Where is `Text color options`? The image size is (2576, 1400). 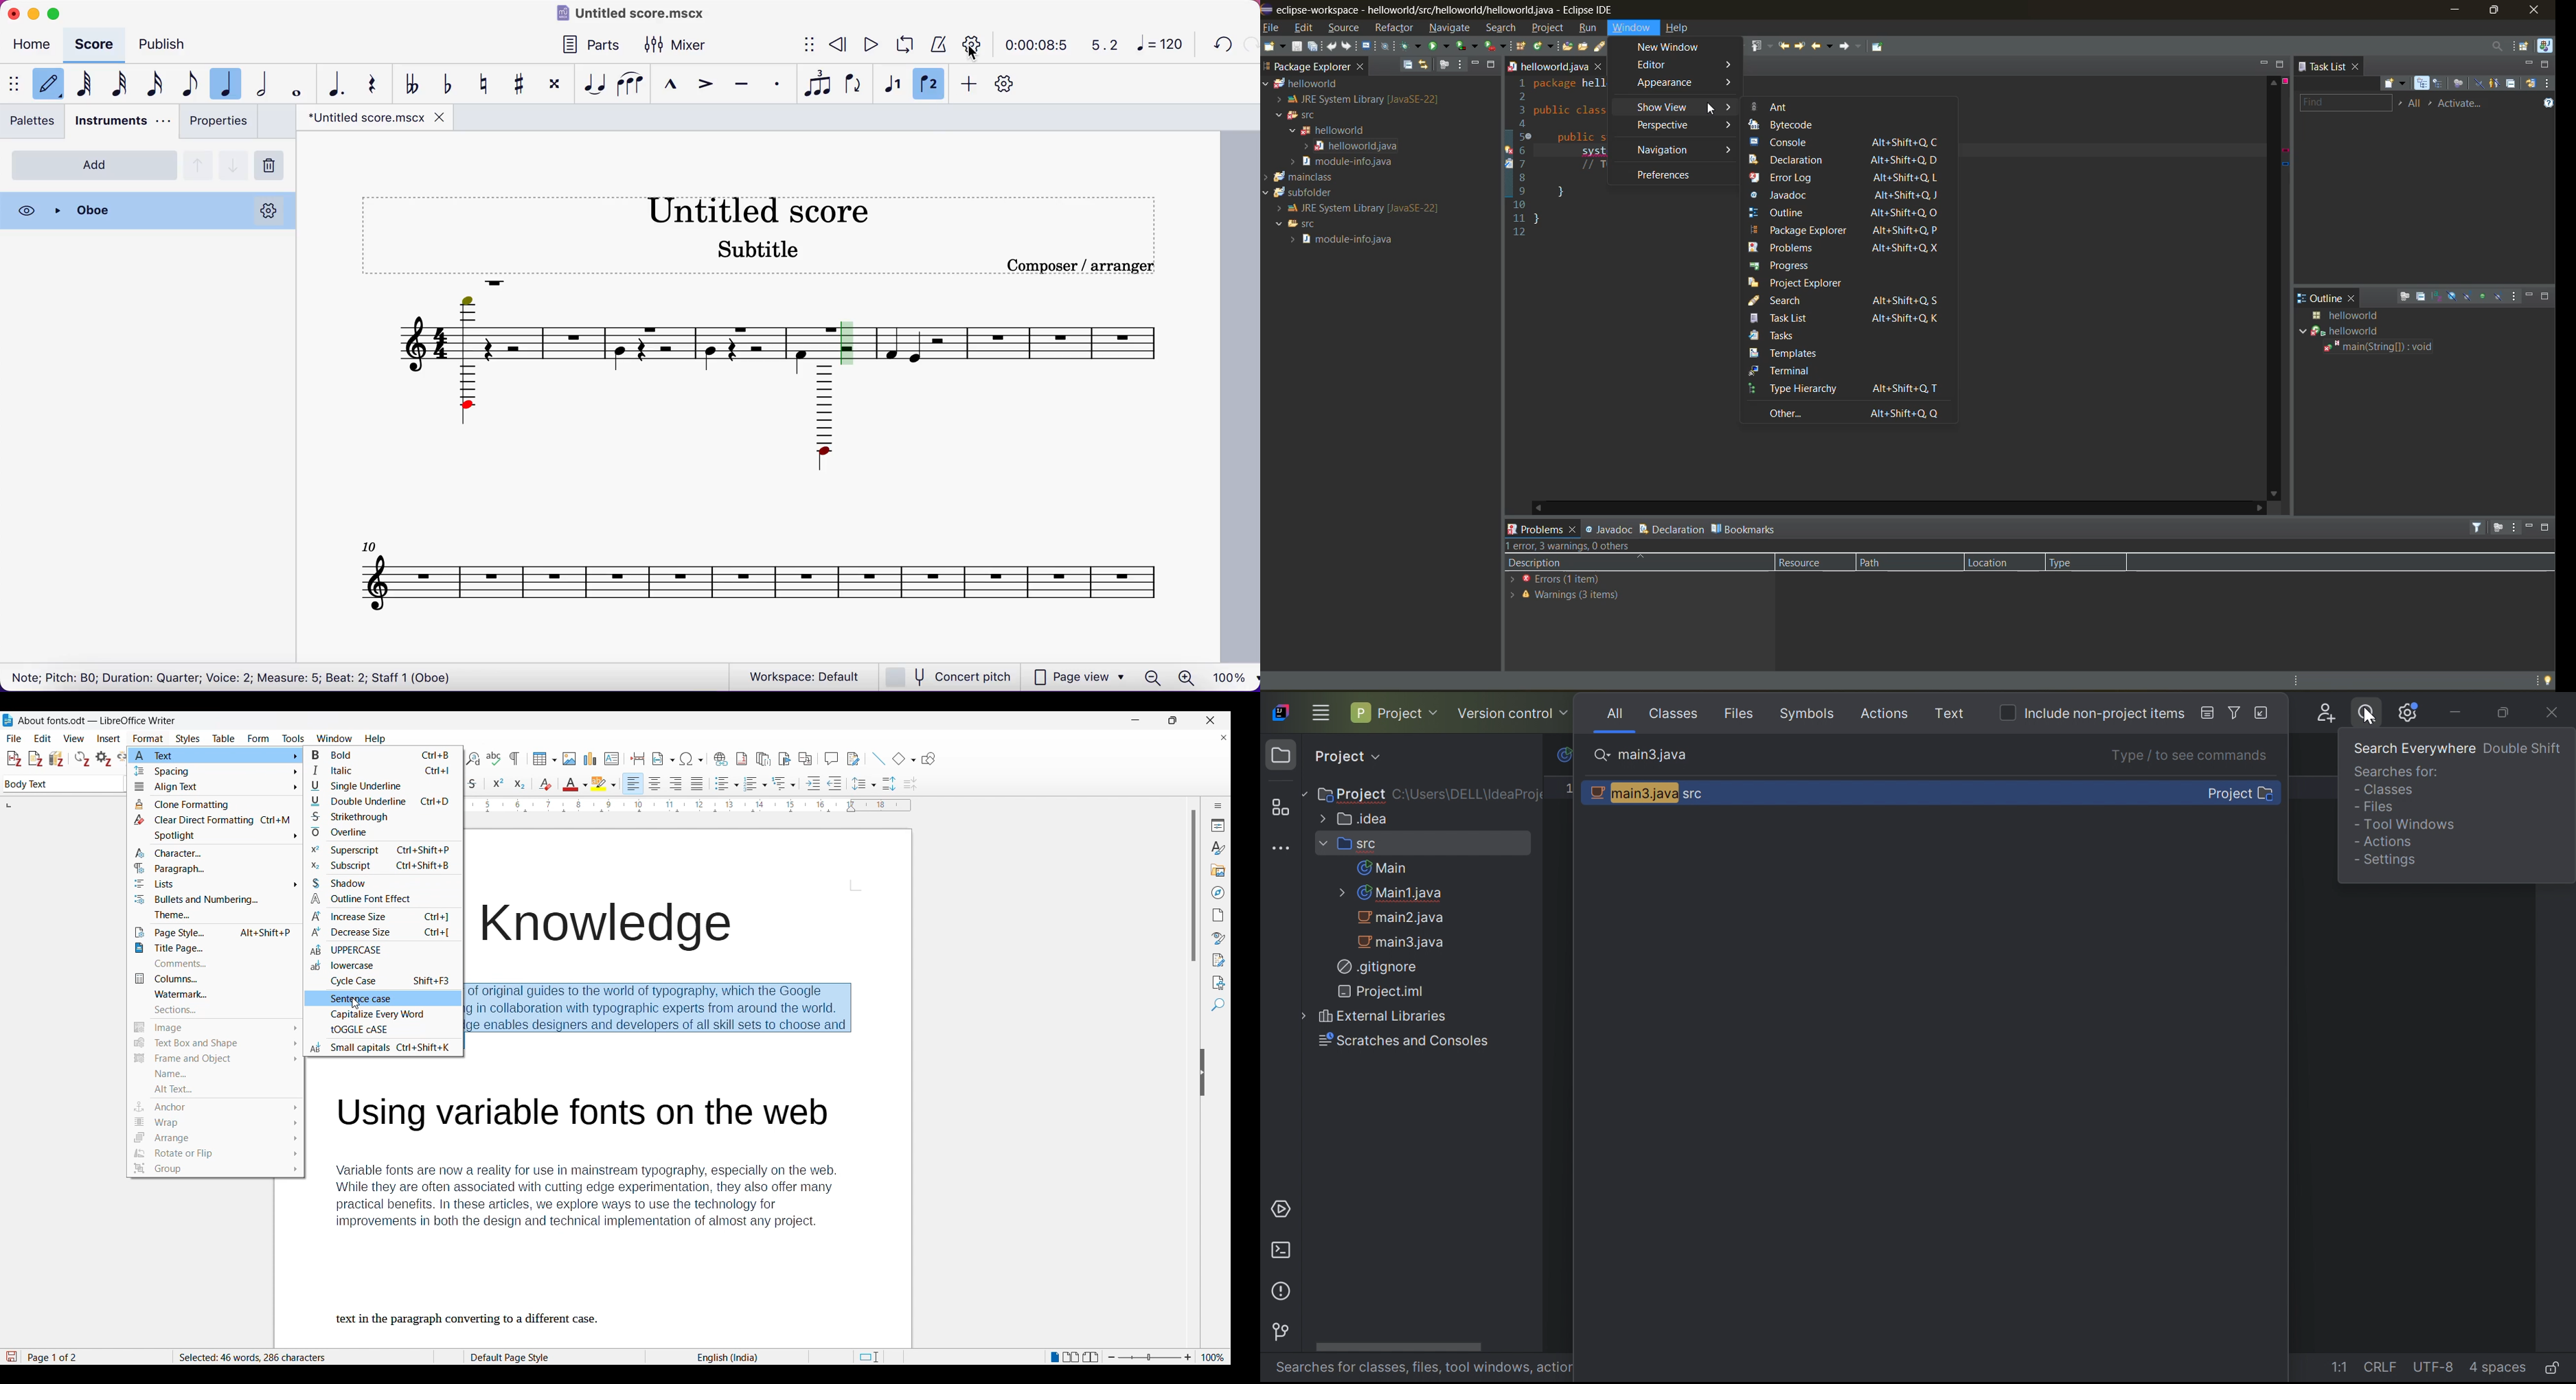
Text color options is located at coordinates (576, 784).